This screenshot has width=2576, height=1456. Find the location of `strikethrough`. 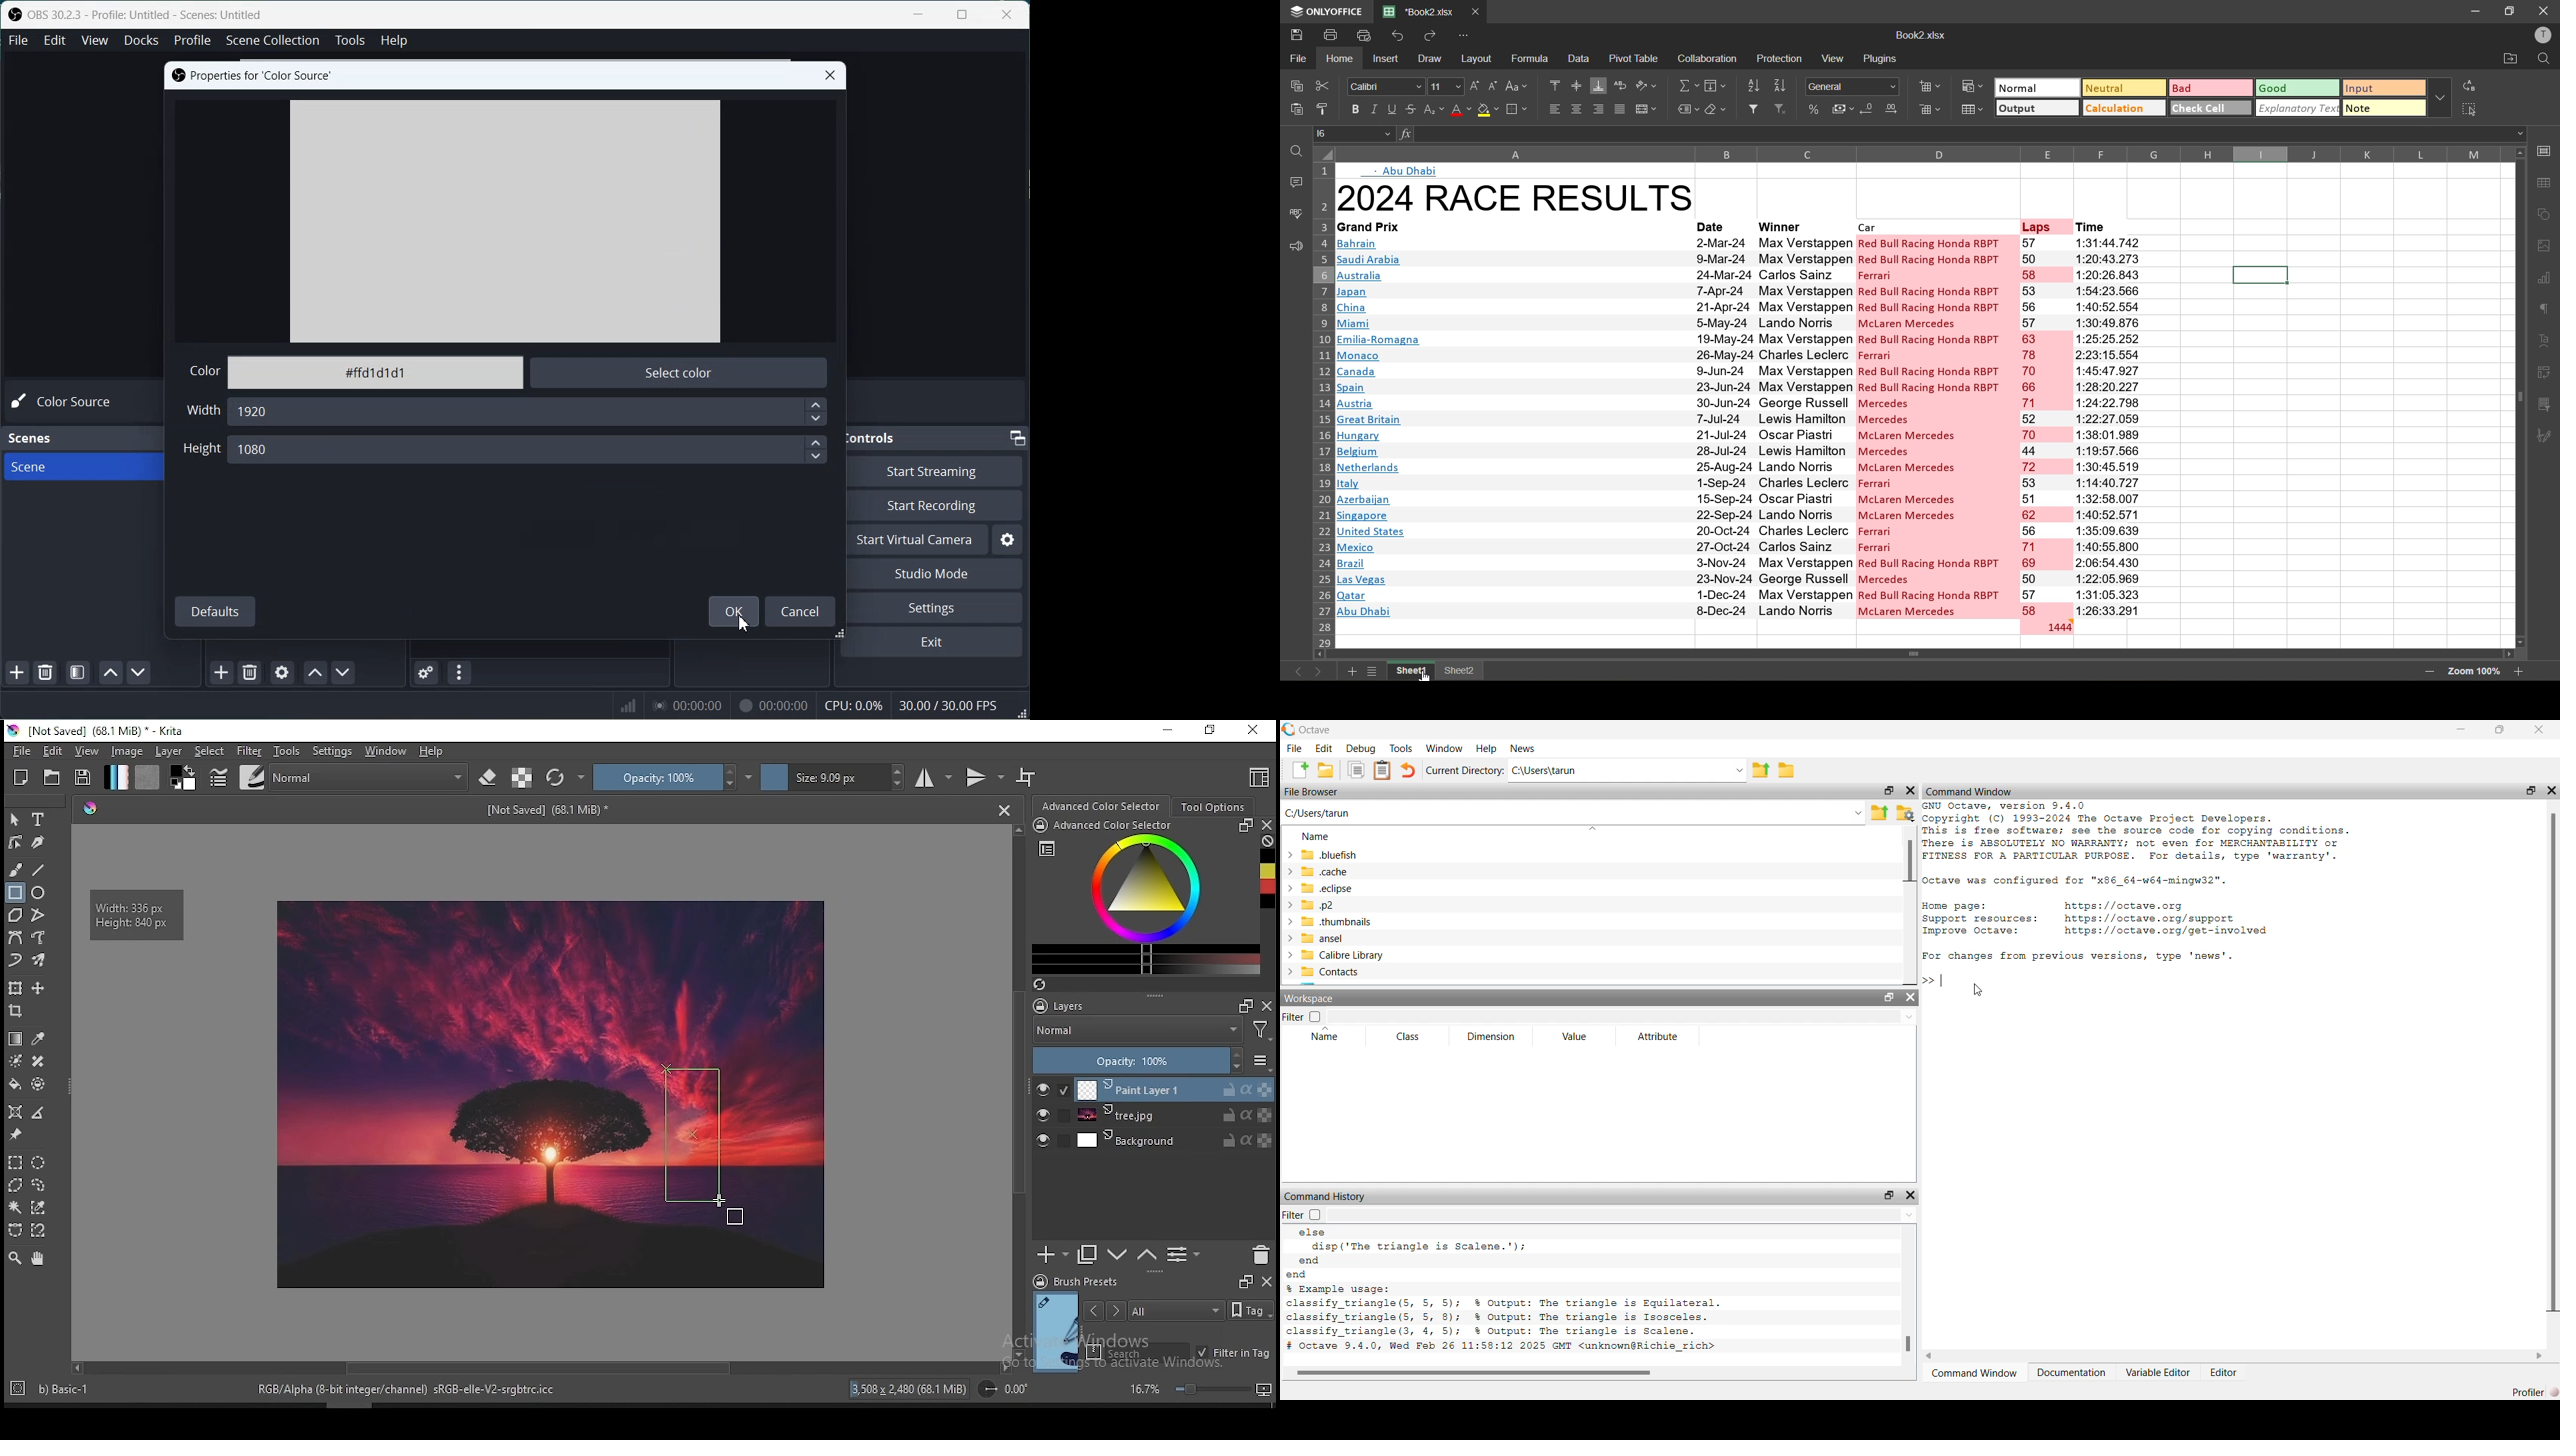

strikethrough is located at coordinates (1408, 109).